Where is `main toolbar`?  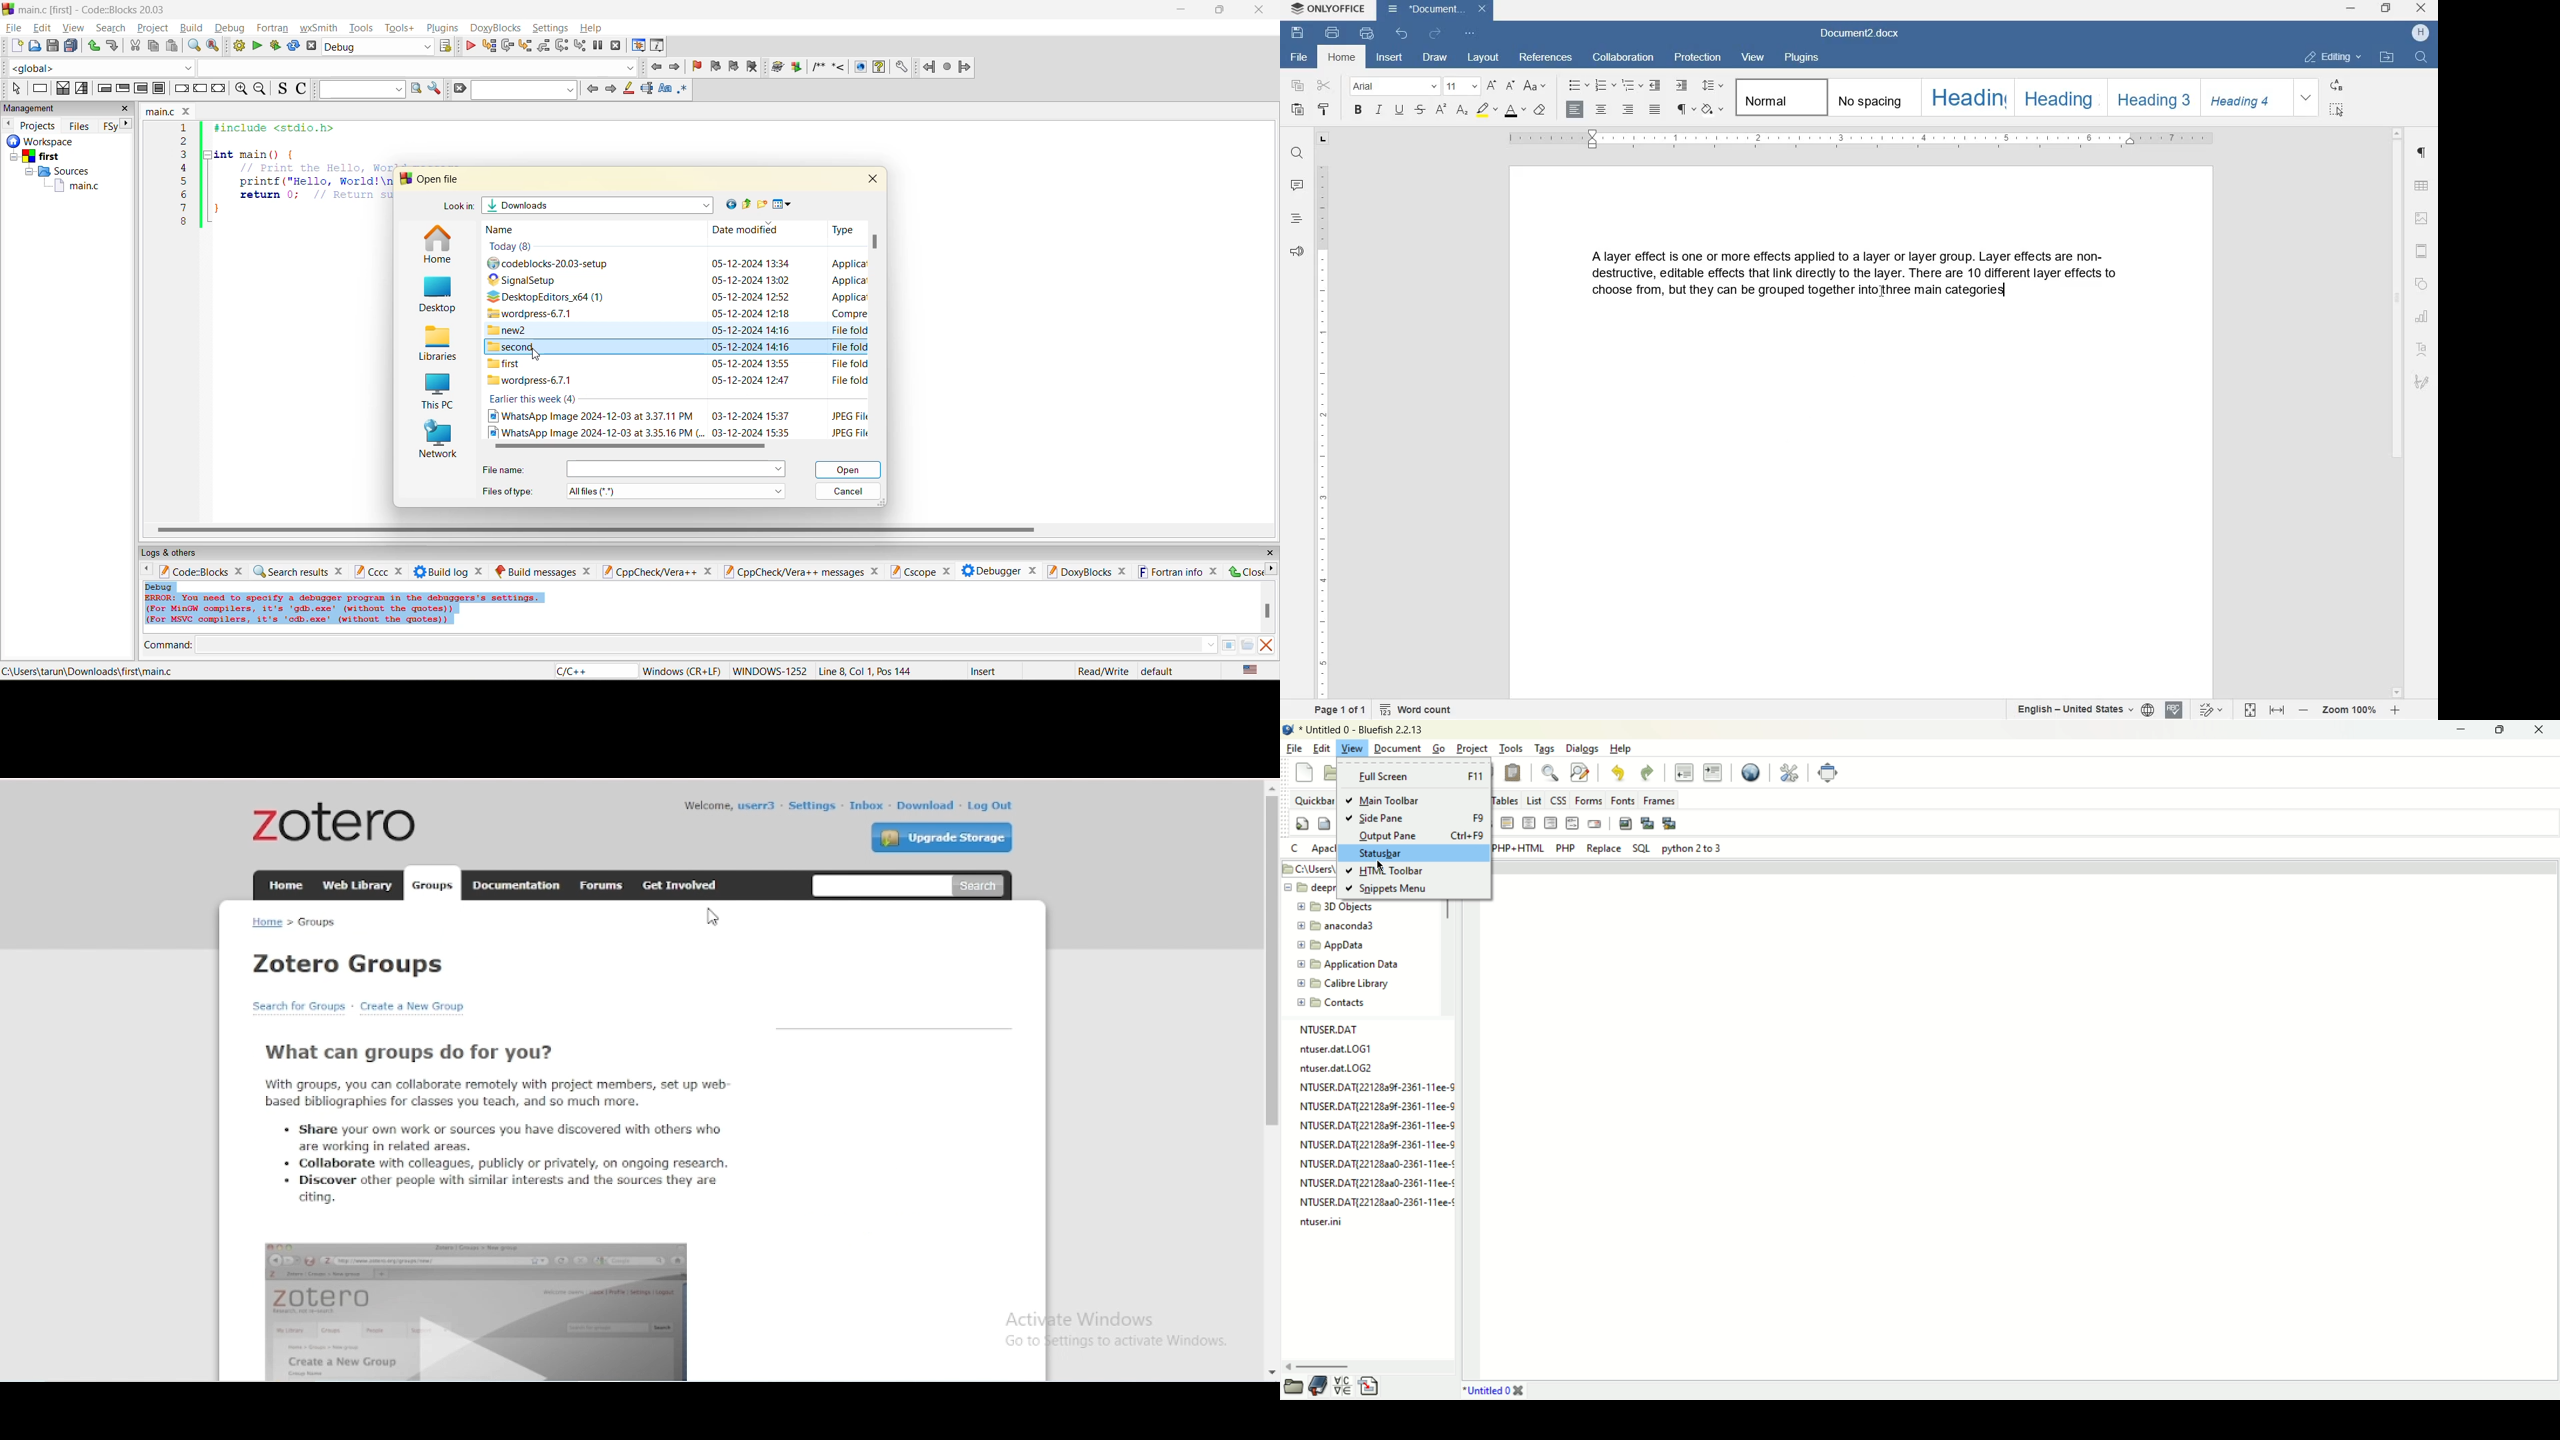
main toolbar is located at coordinates (1408, 800).